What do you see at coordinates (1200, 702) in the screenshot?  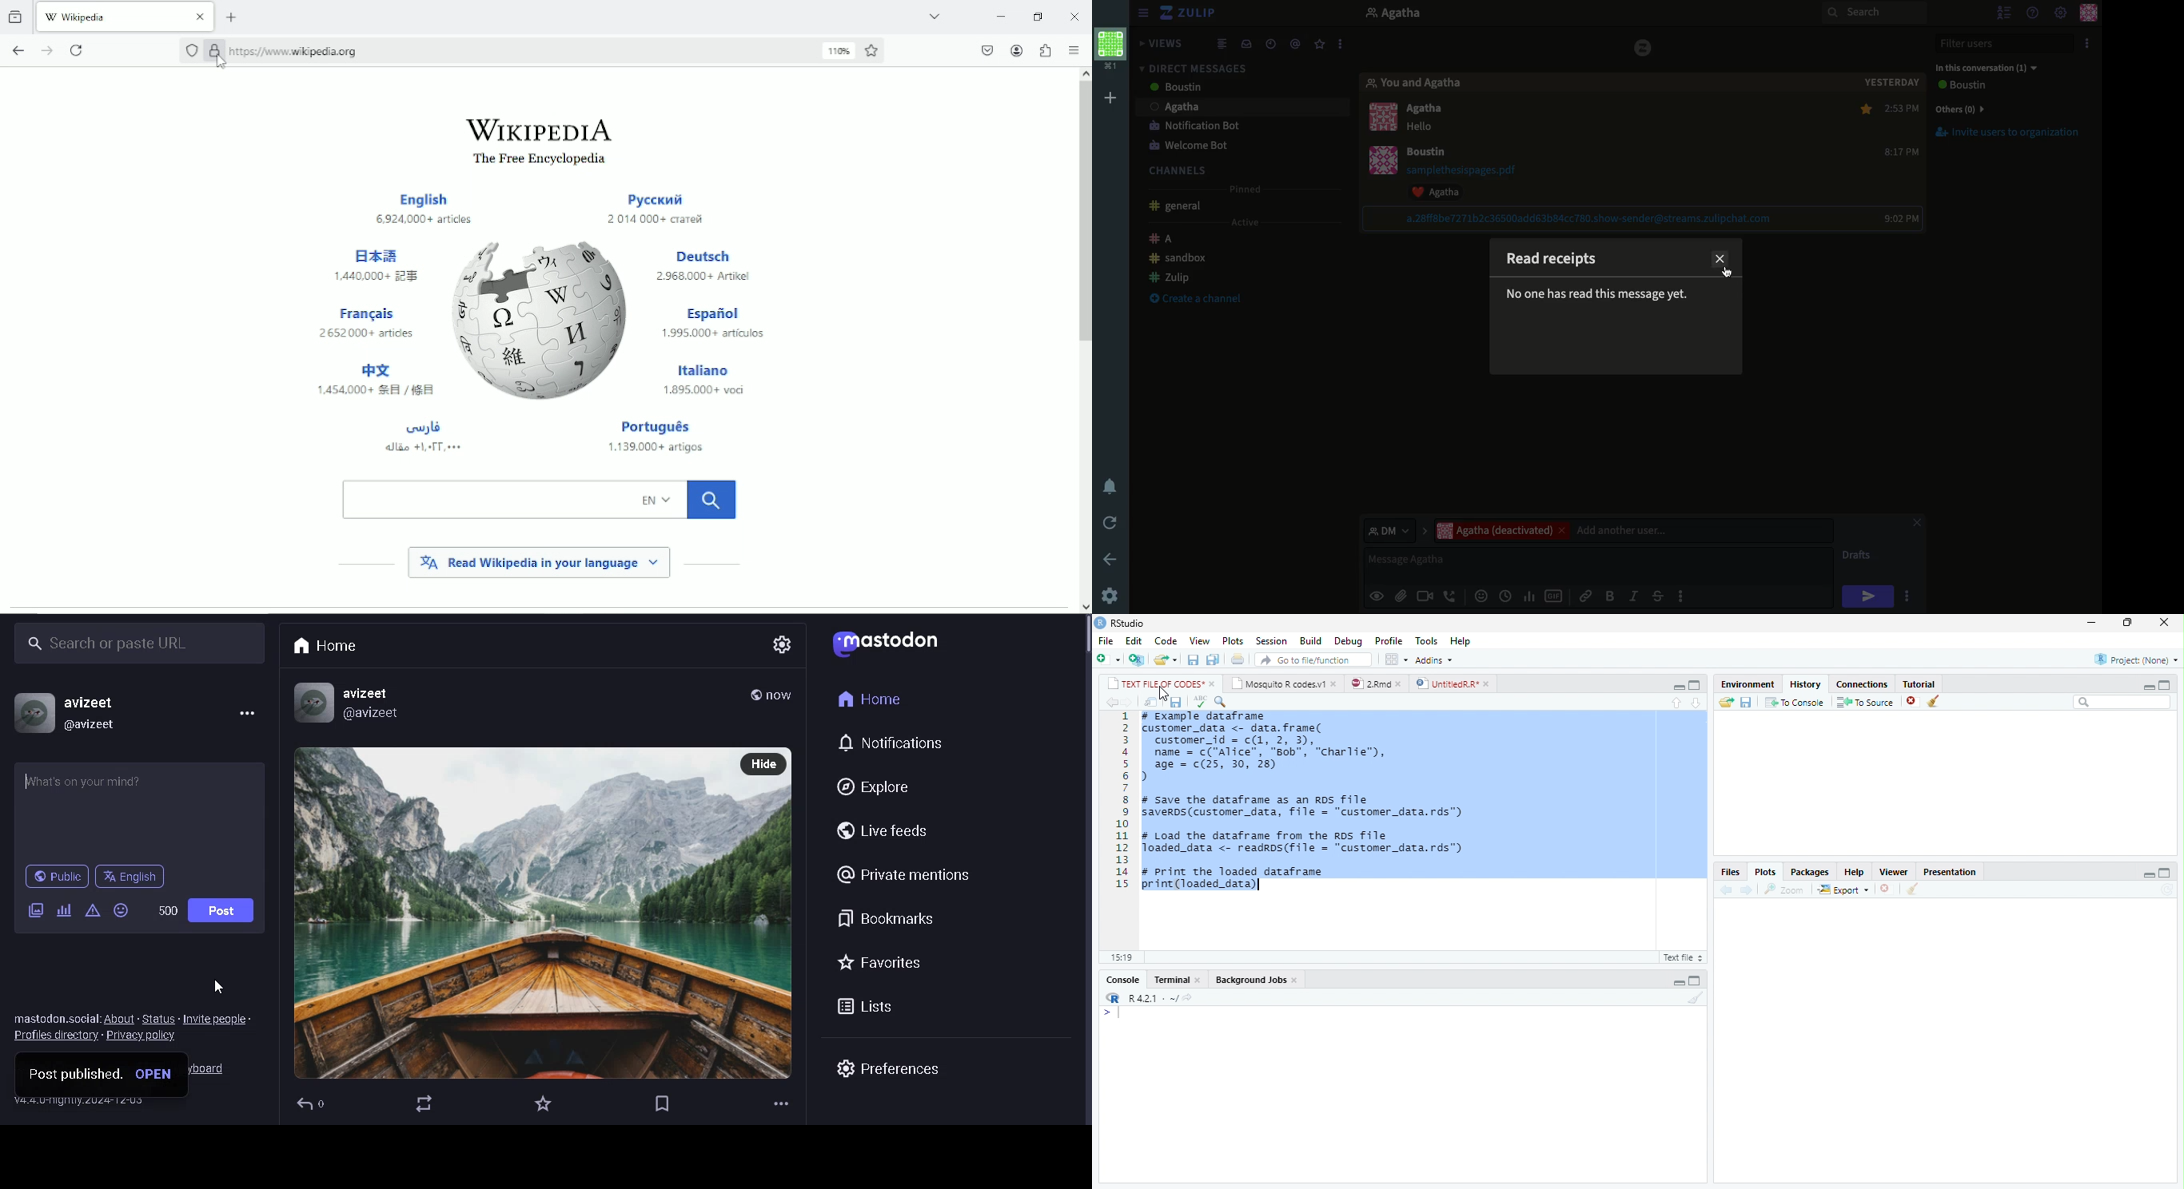 I see `ABC` at bounding box center [1200, 702].